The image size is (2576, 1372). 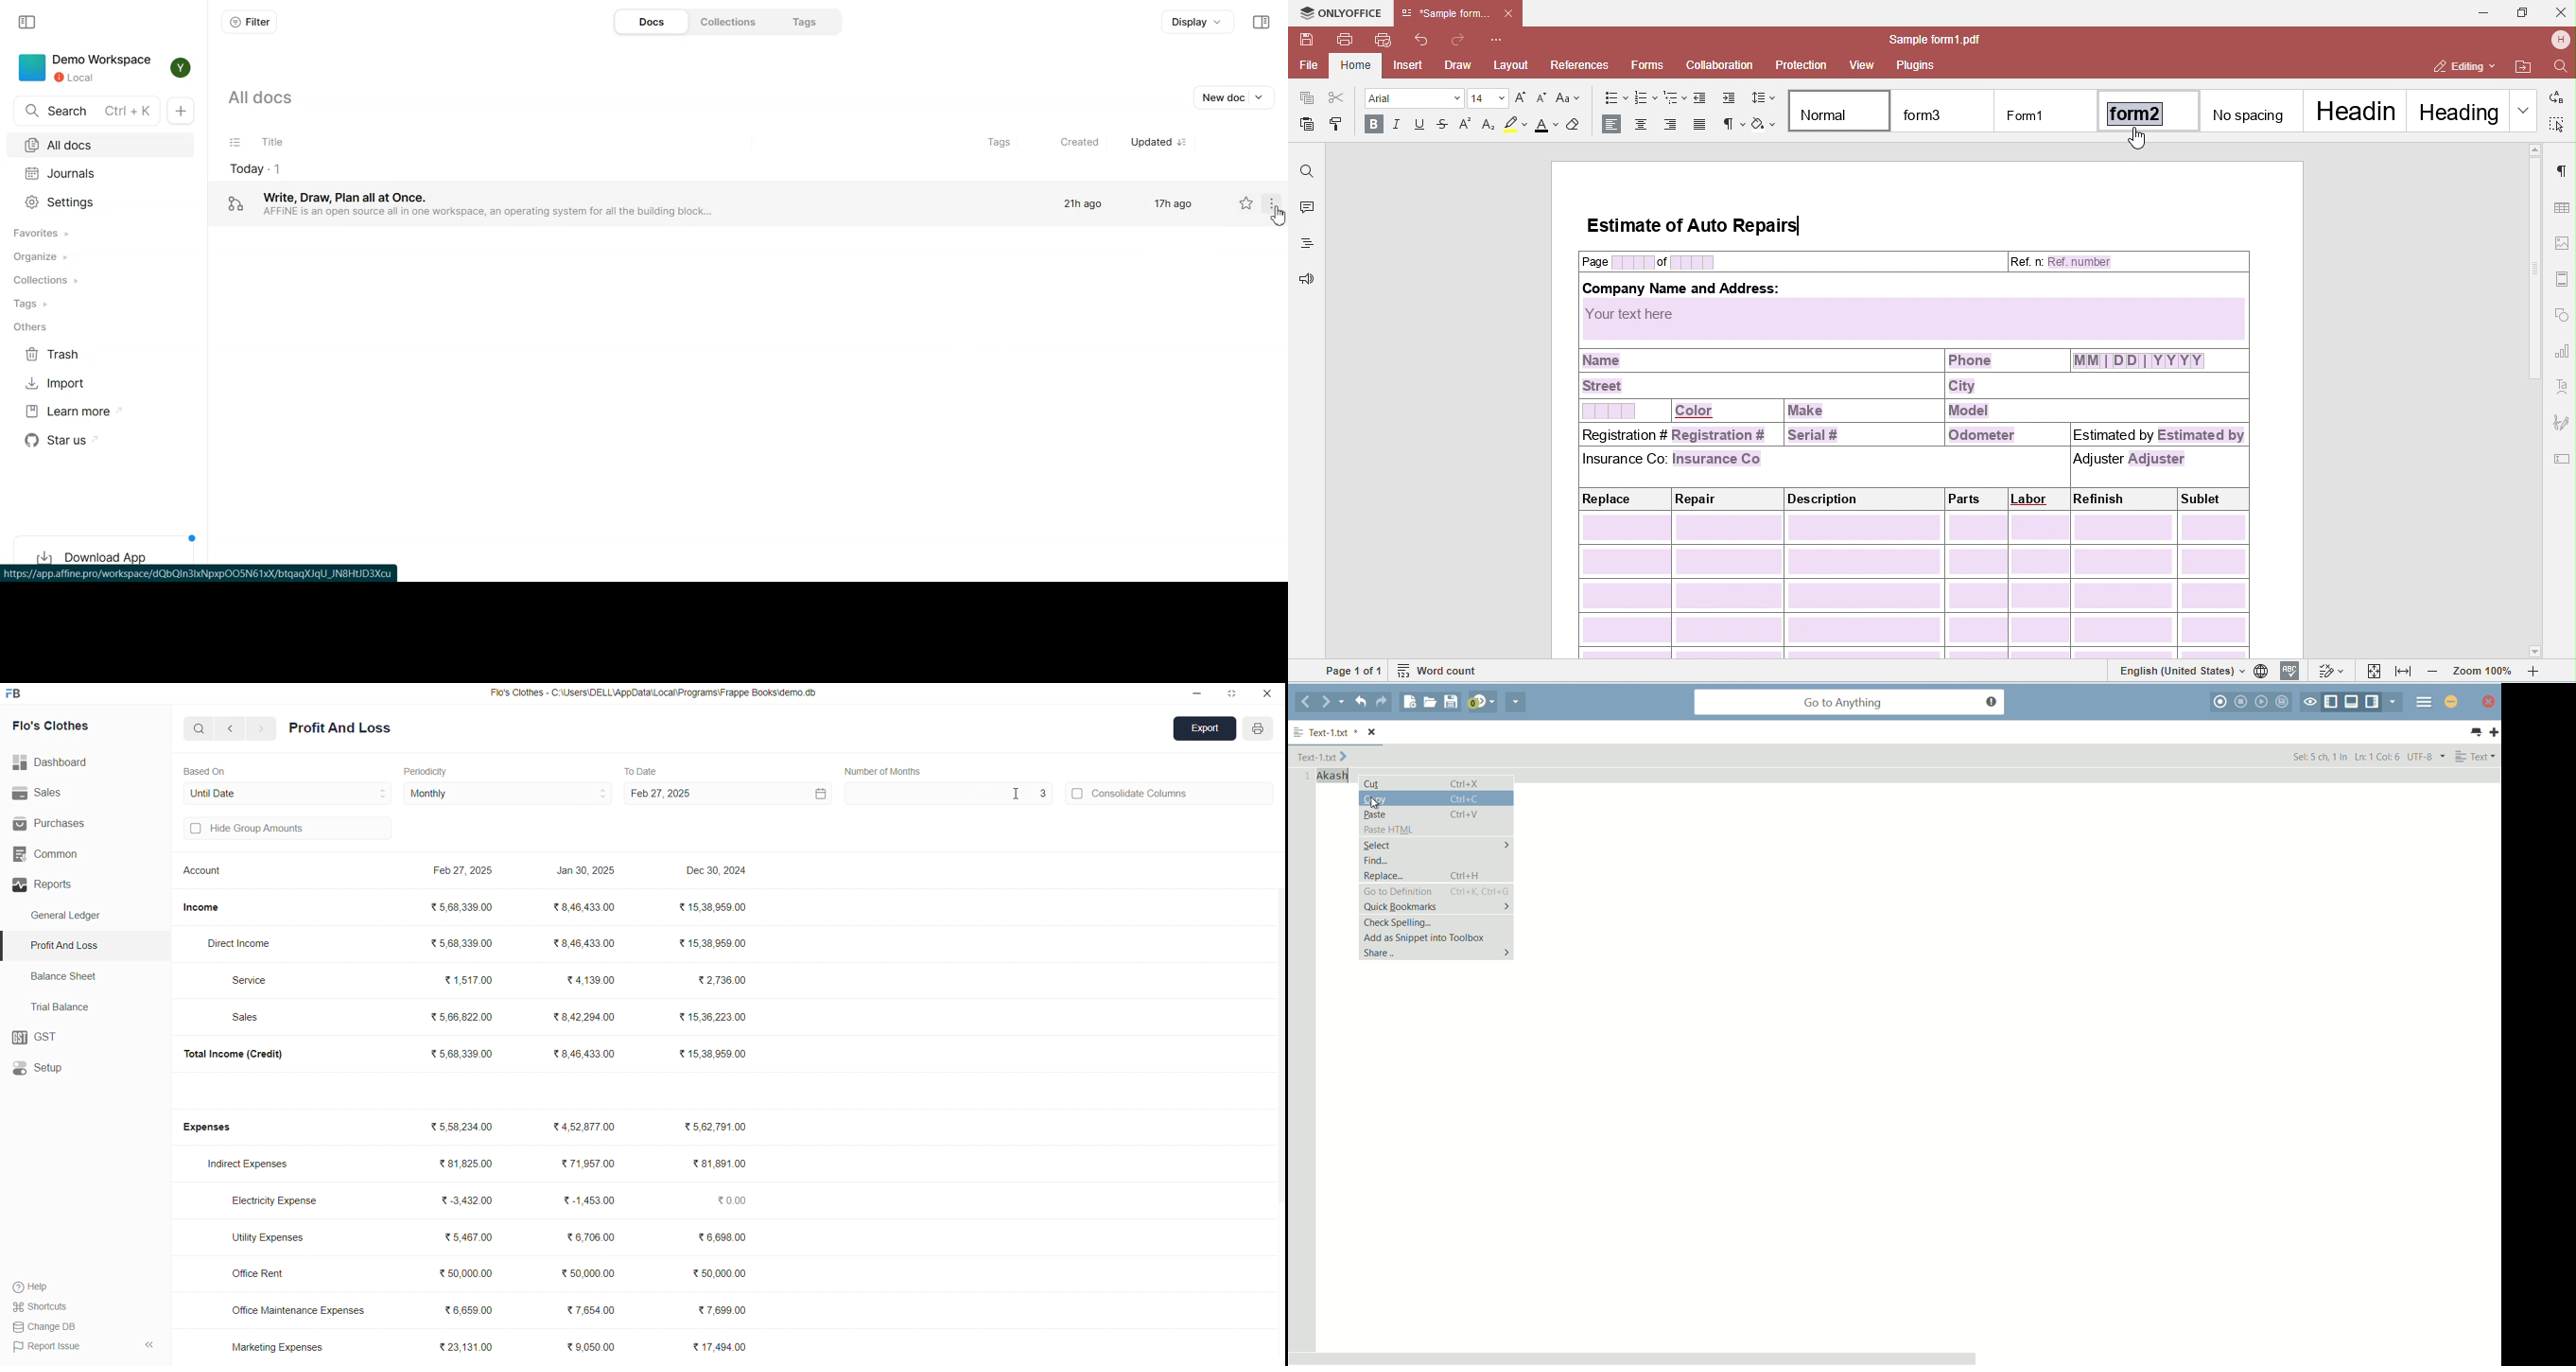 I want to click on GST, so click(x=84, y=1038).